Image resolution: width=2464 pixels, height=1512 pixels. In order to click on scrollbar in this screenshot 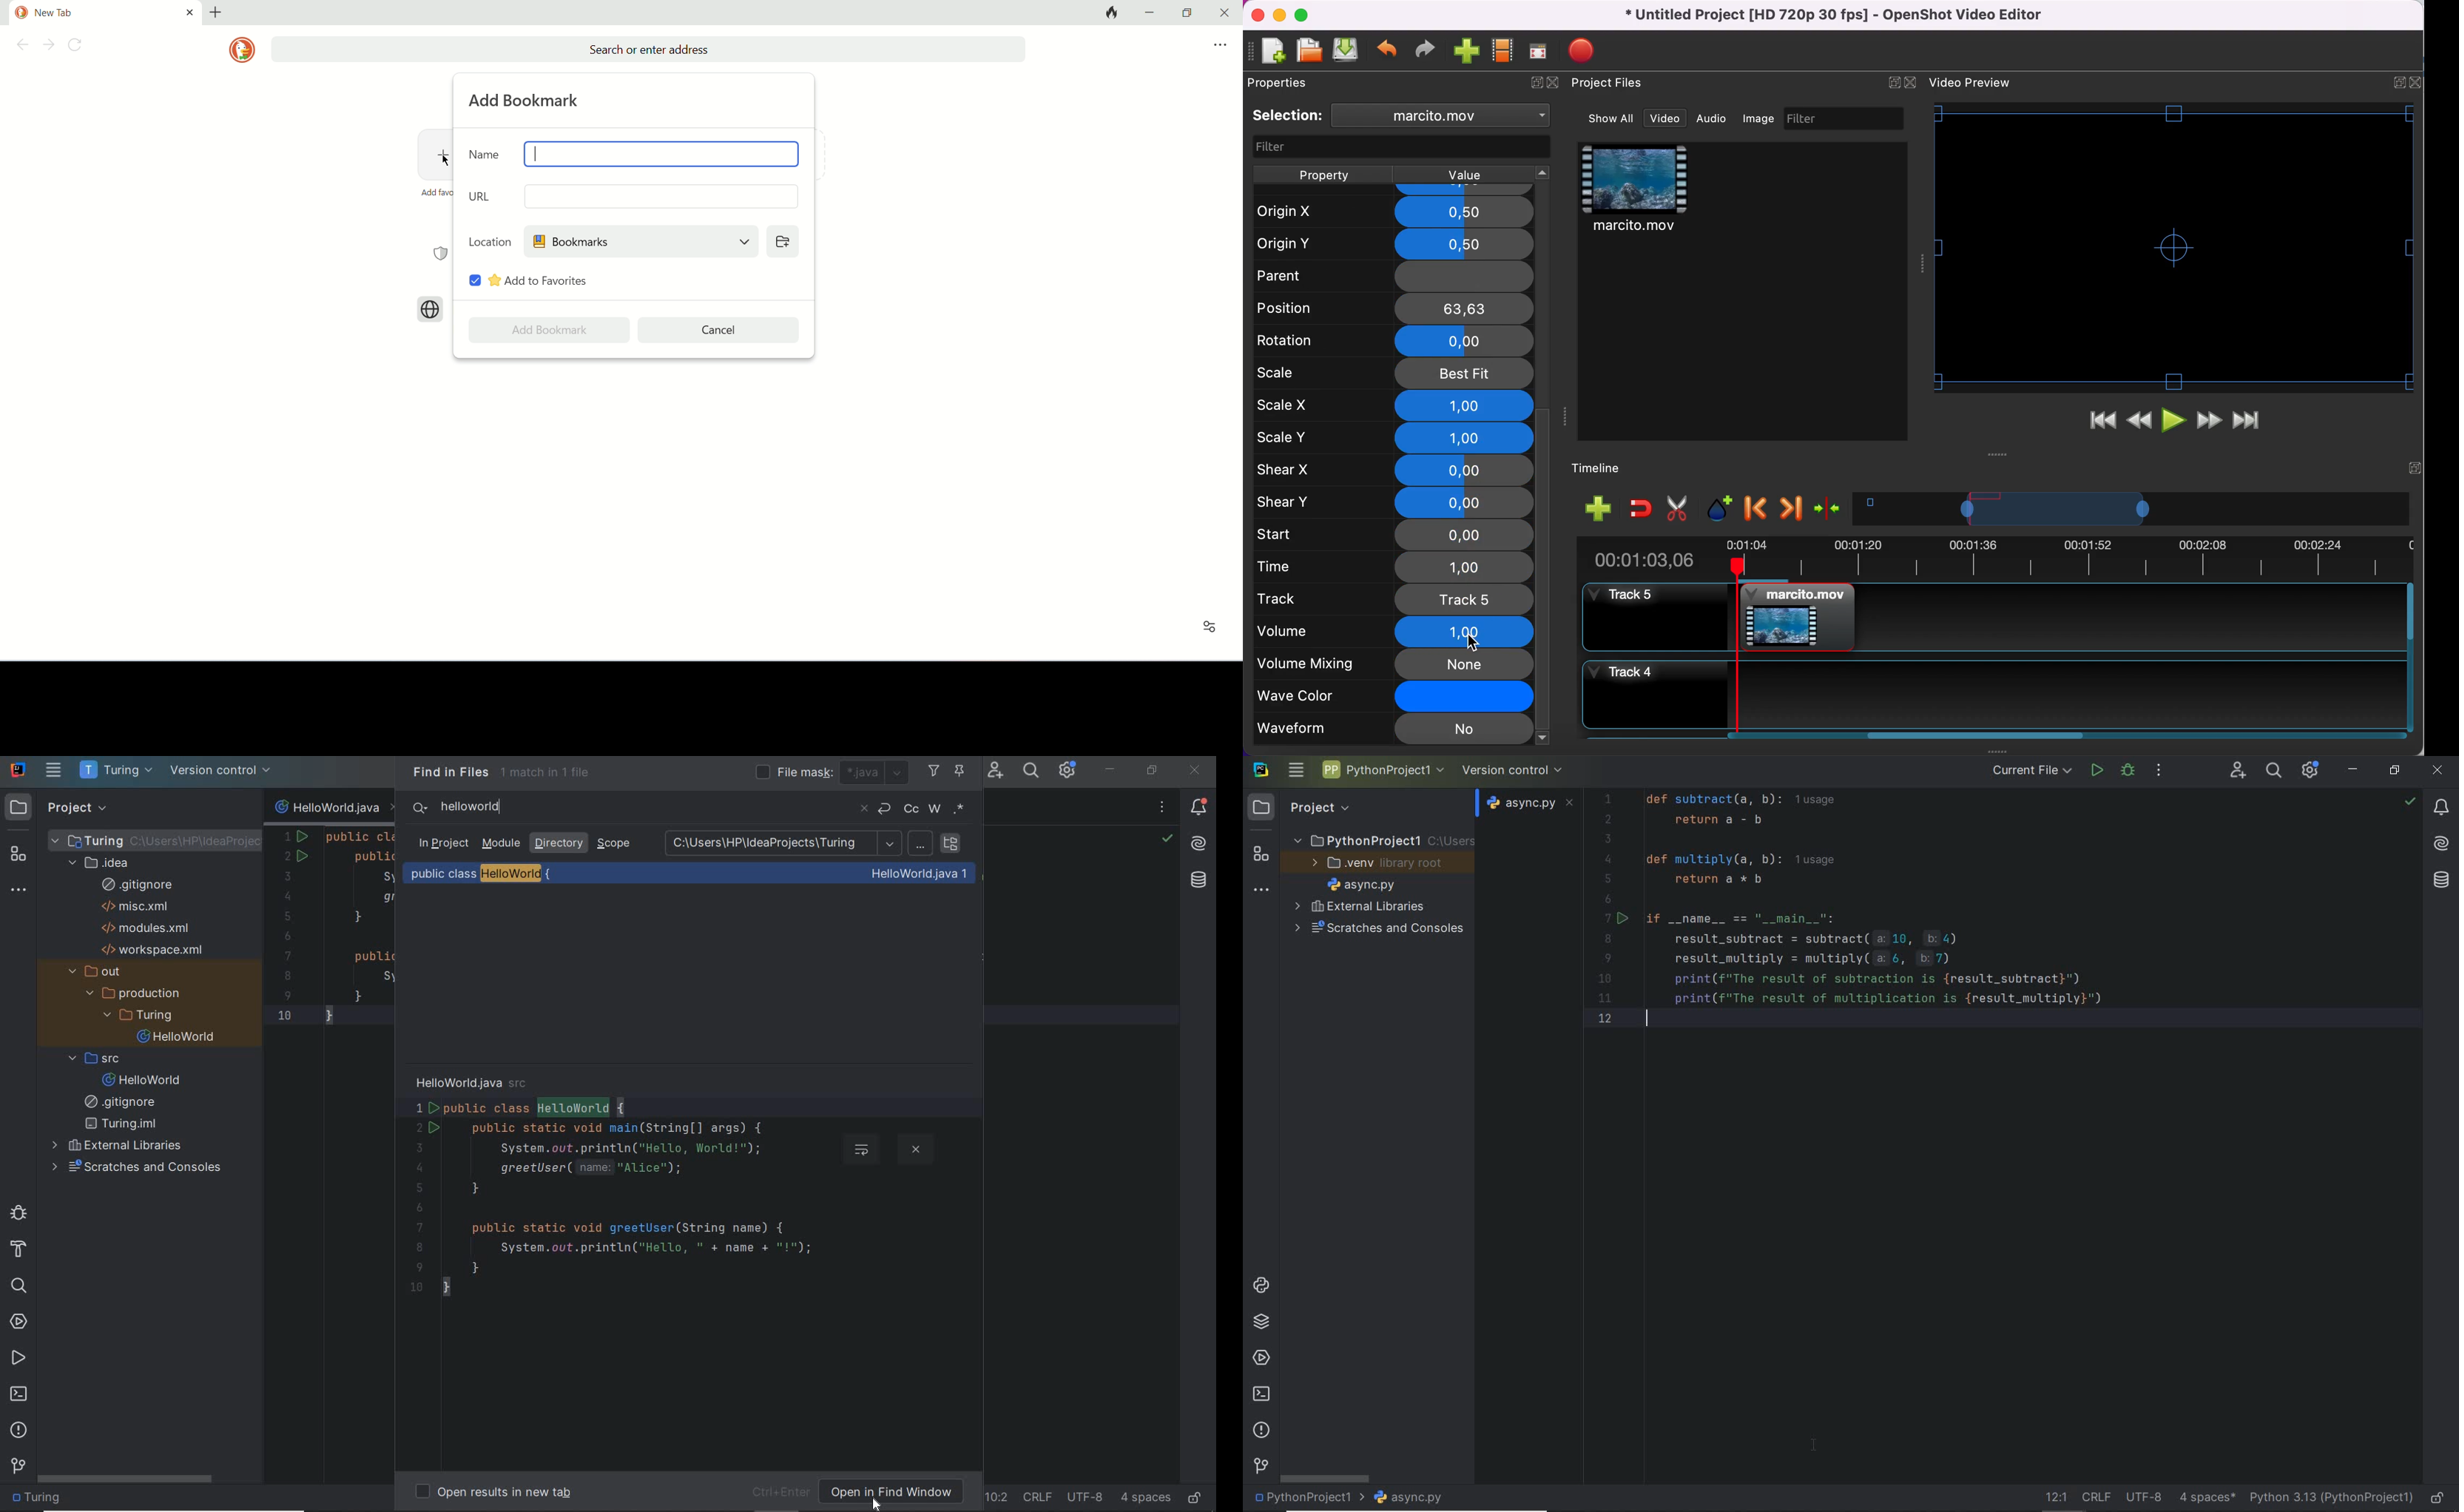, I will do `click(125, 1479)`.